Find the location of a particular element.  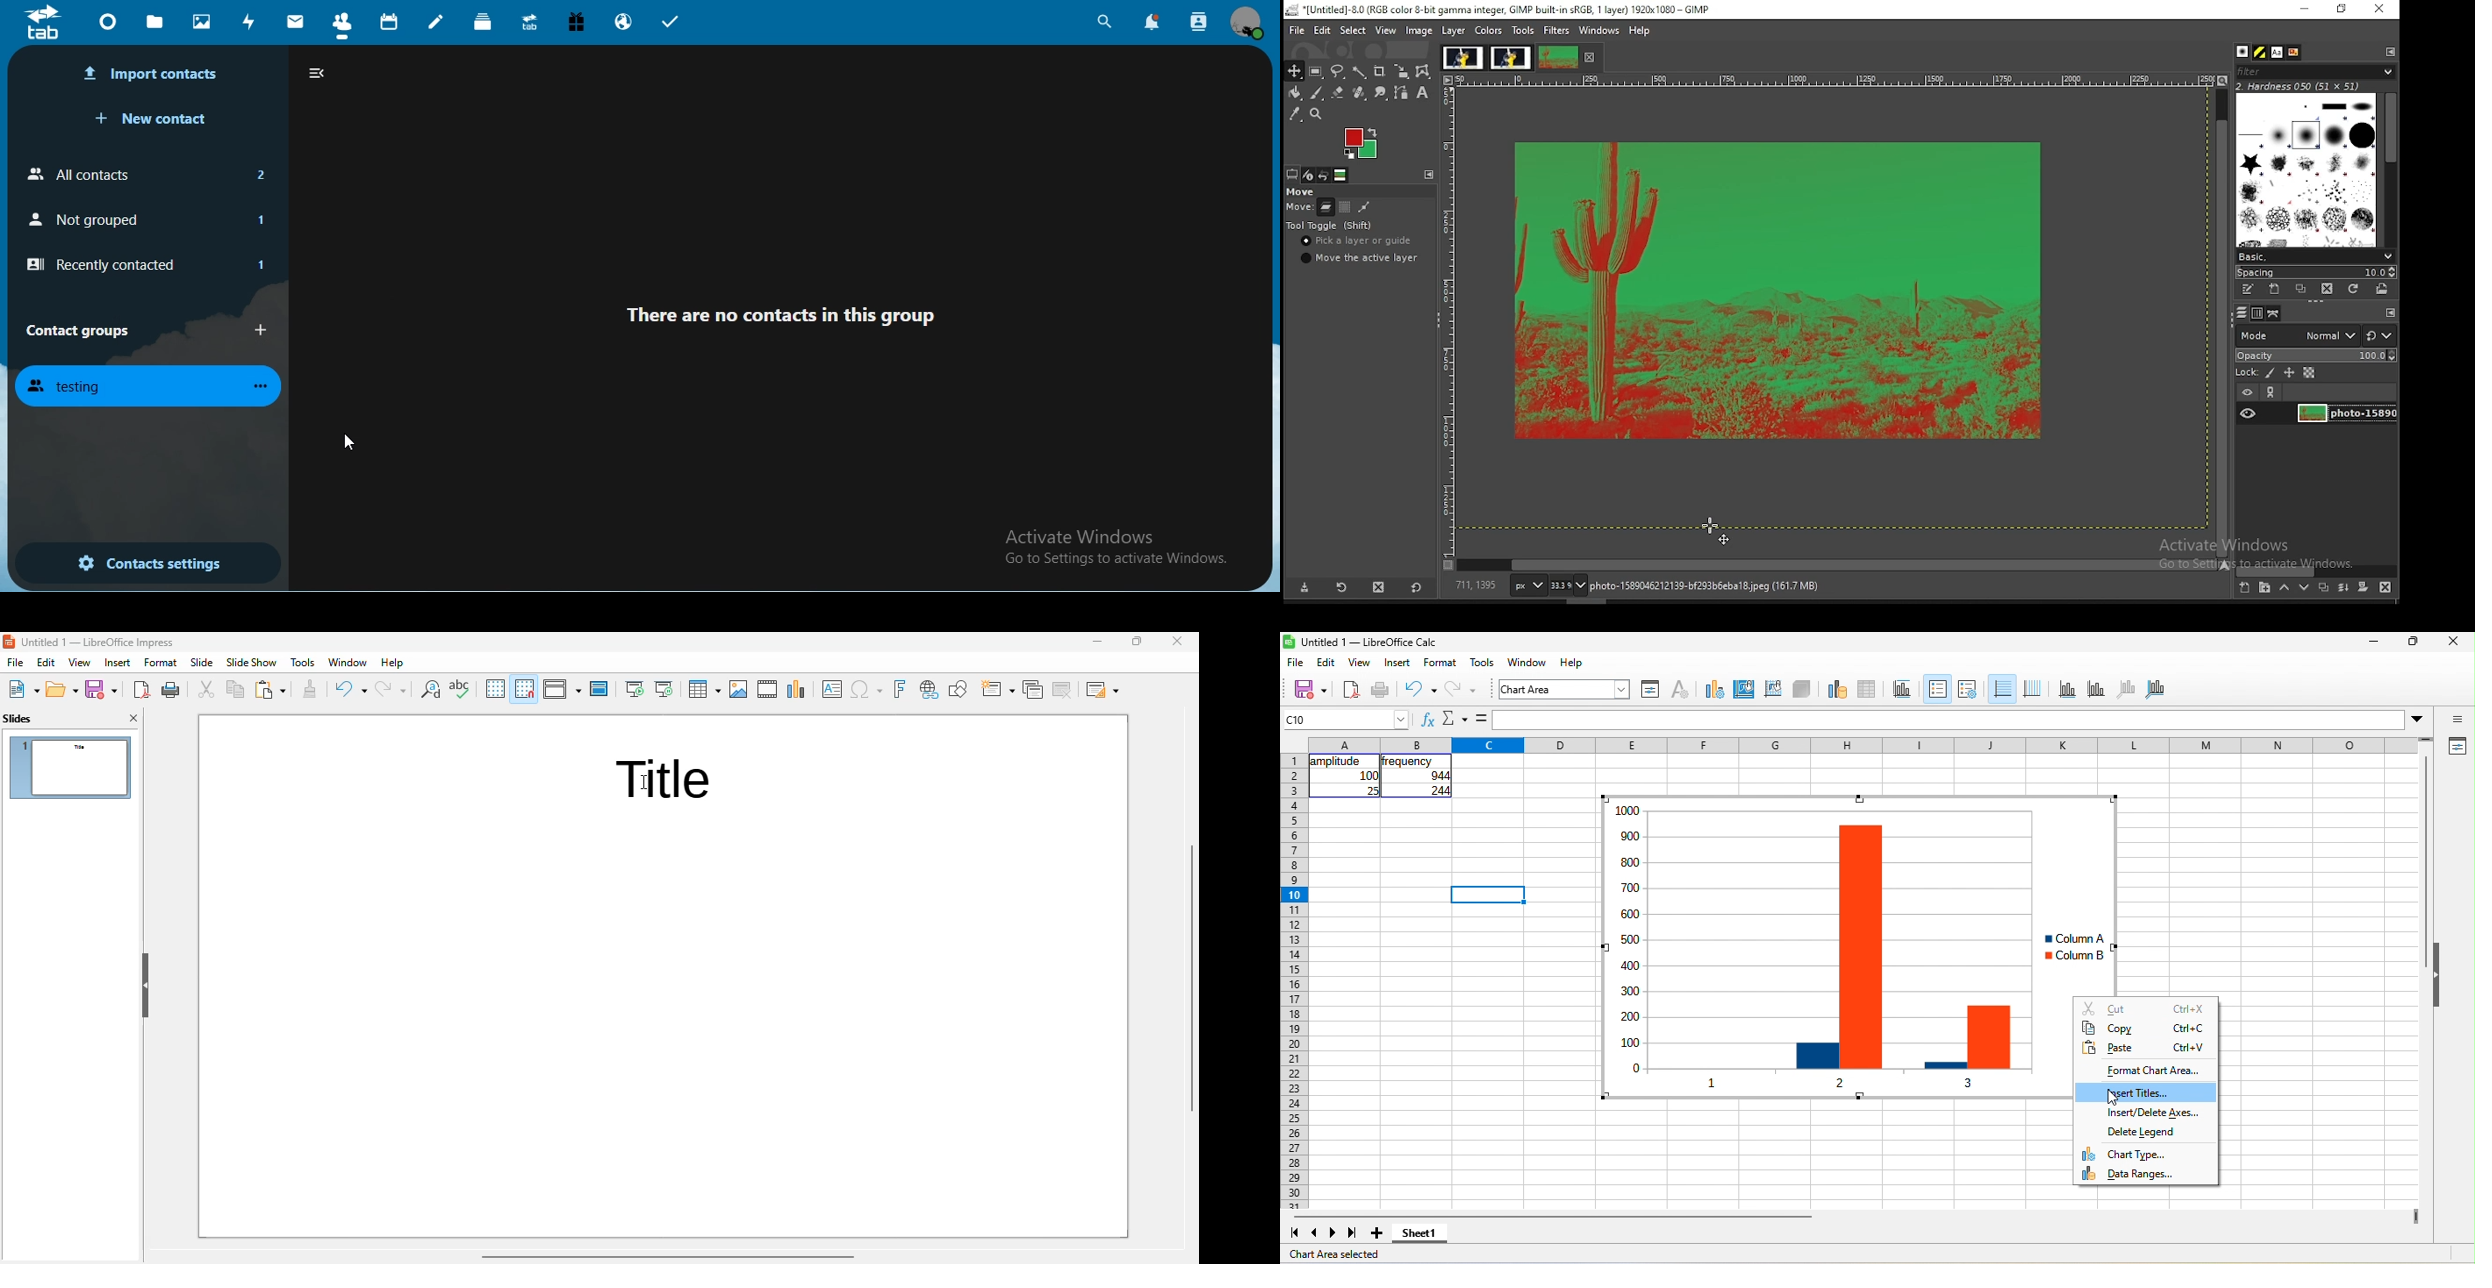

window is located at coordinates (348, 663).